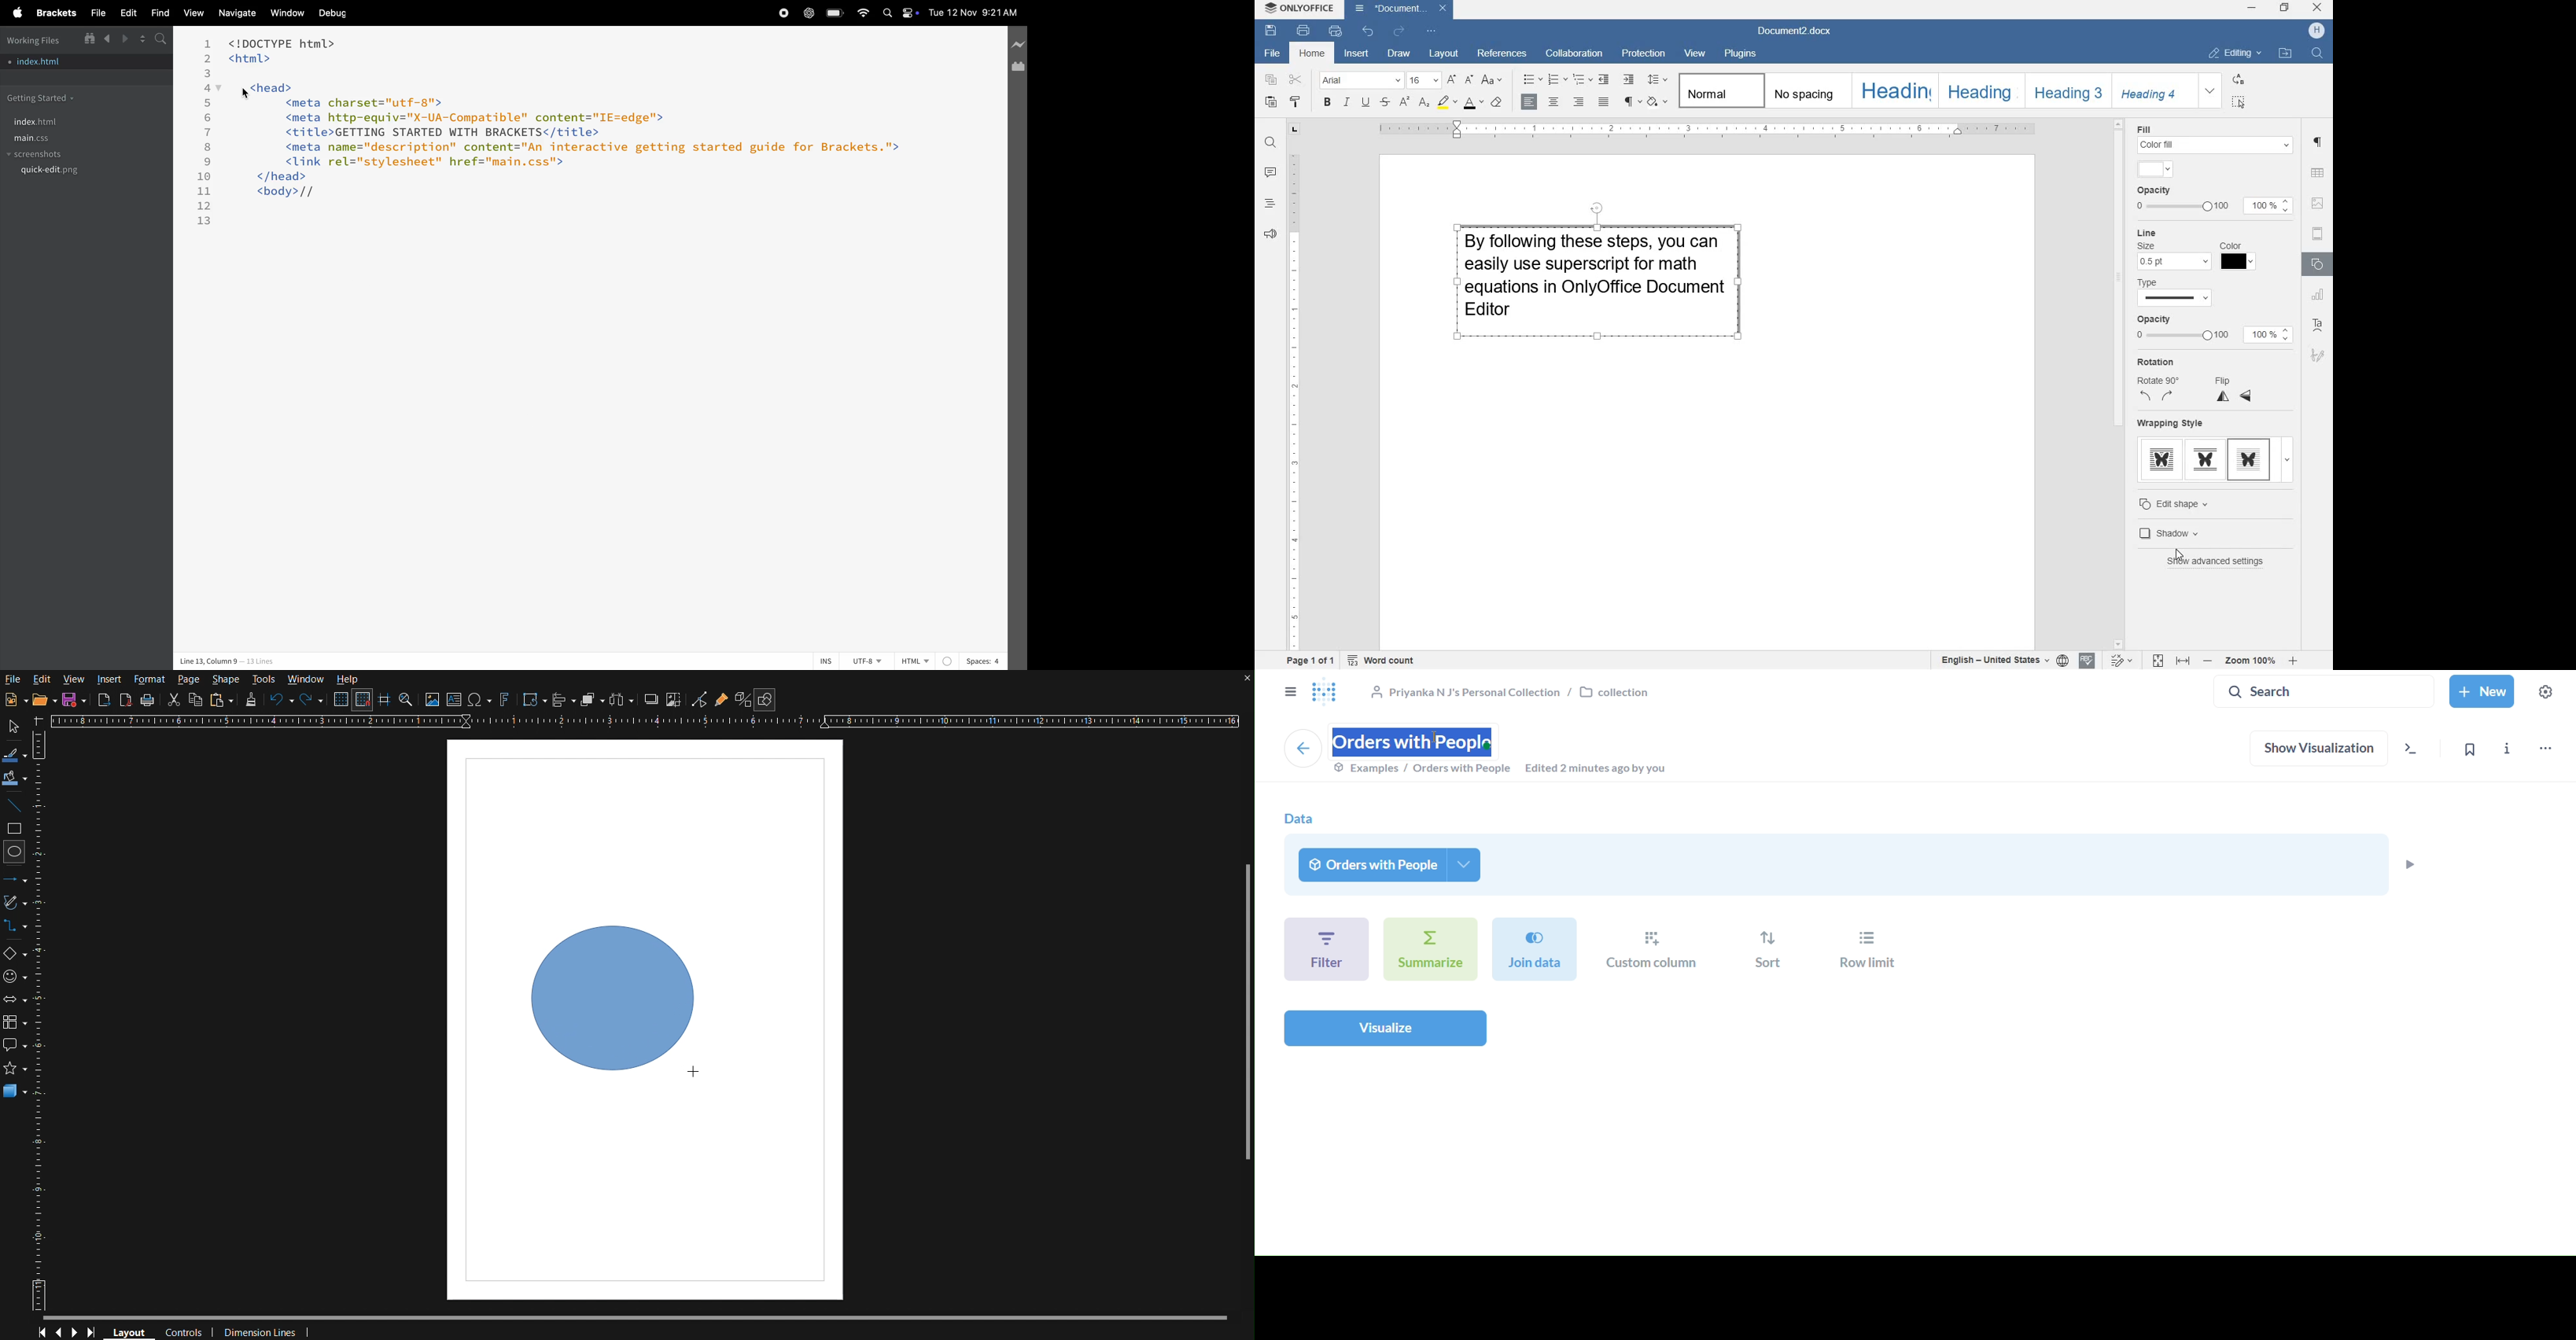 The width and height of the screenshot is (2576, 1344). What do you see at coordinates (1740, 56) in the screenshot?
I see `plugins` at bounding box center [1740, 56].